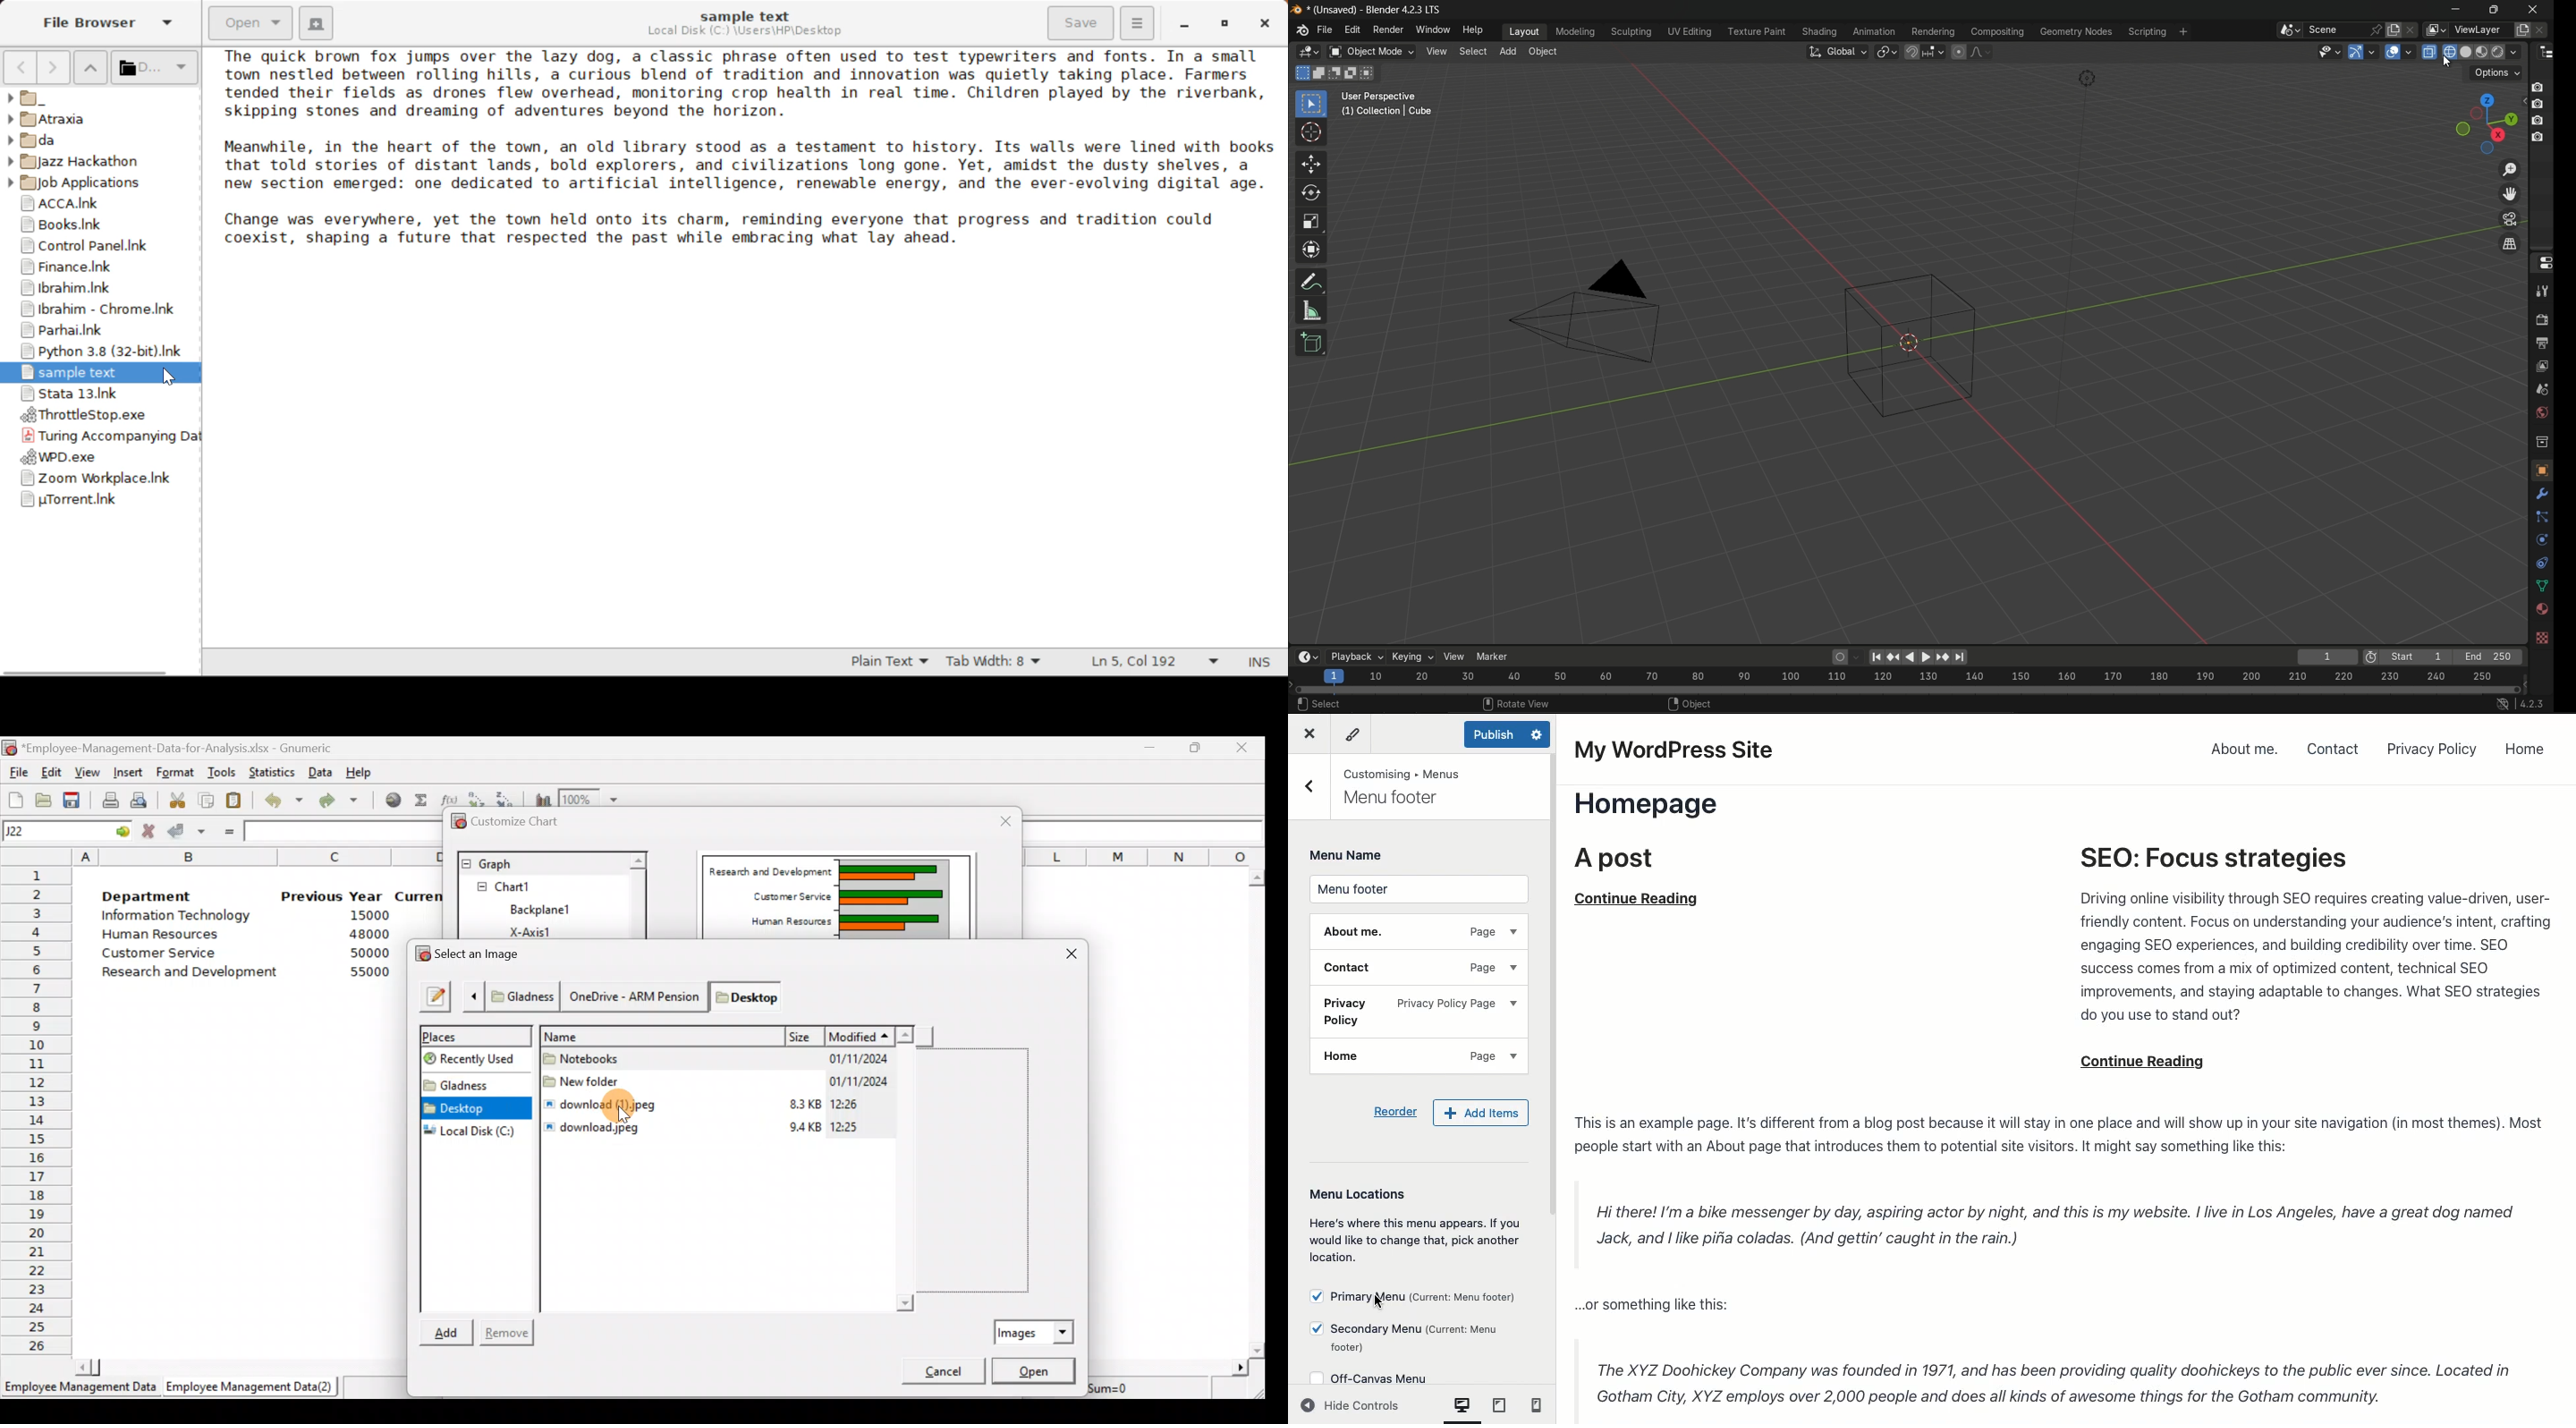 This screenshot has width=2576, height=1428. I want to click on 50000, so click(367, 953).